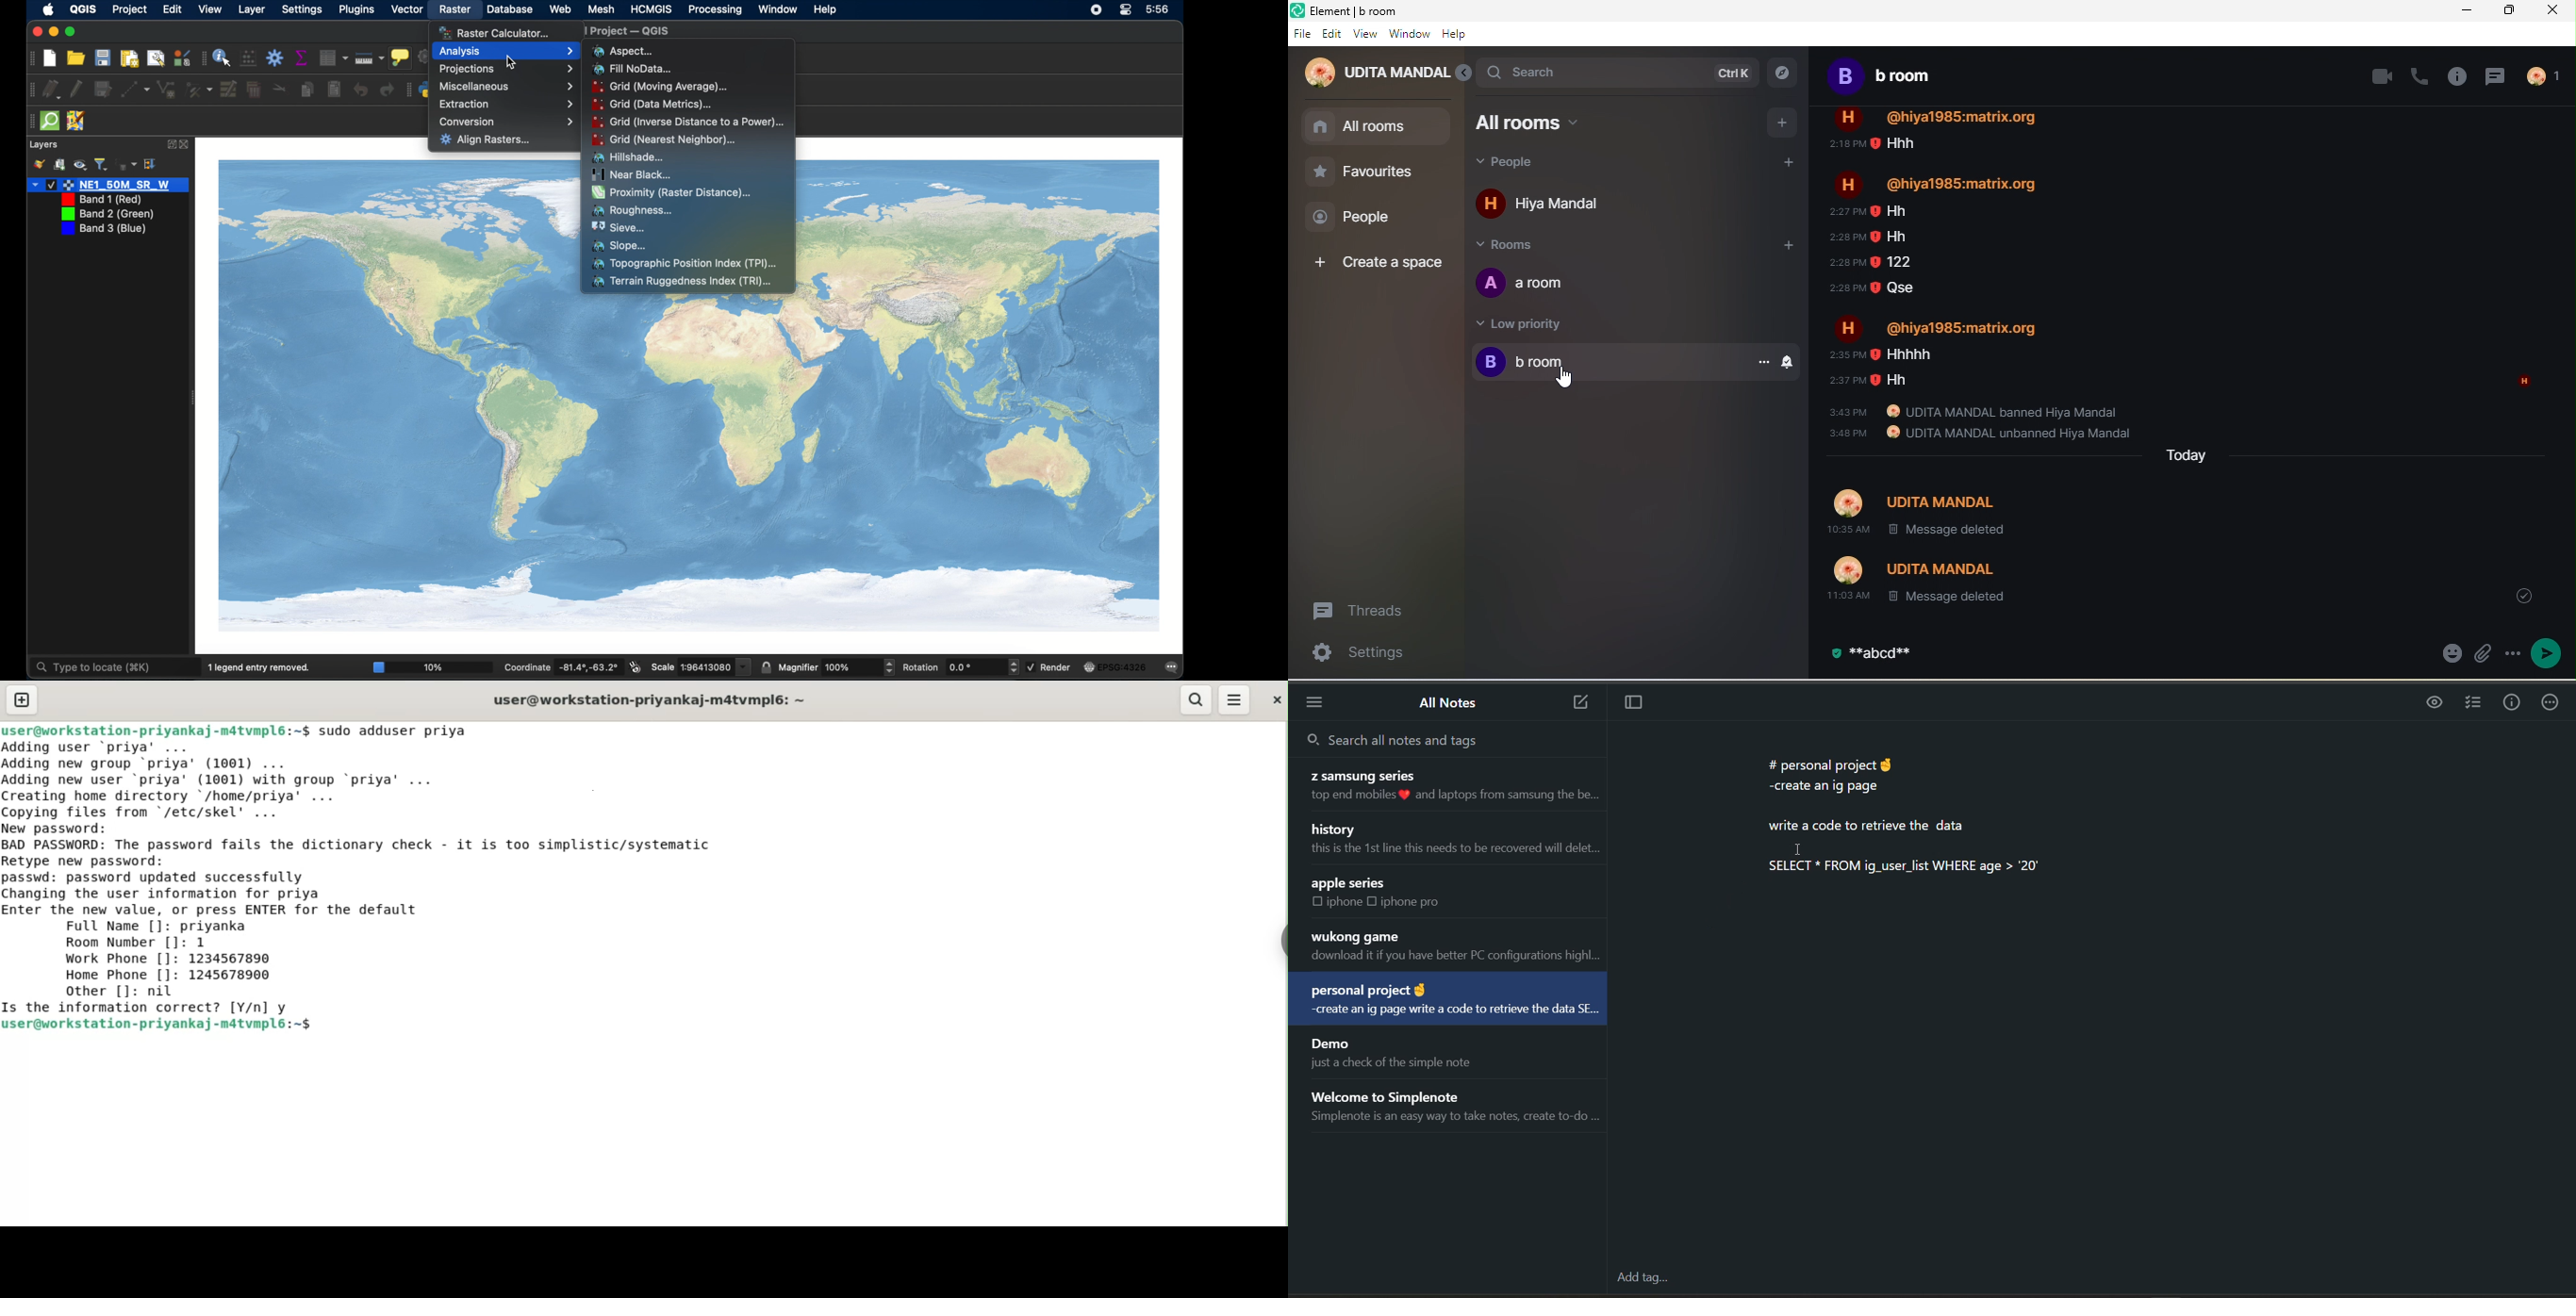 The image size is (2576, 1316). What do you see at coordinates (1382, 12) in the screenshot?
I see `title` at bounding box center [1382, 12].